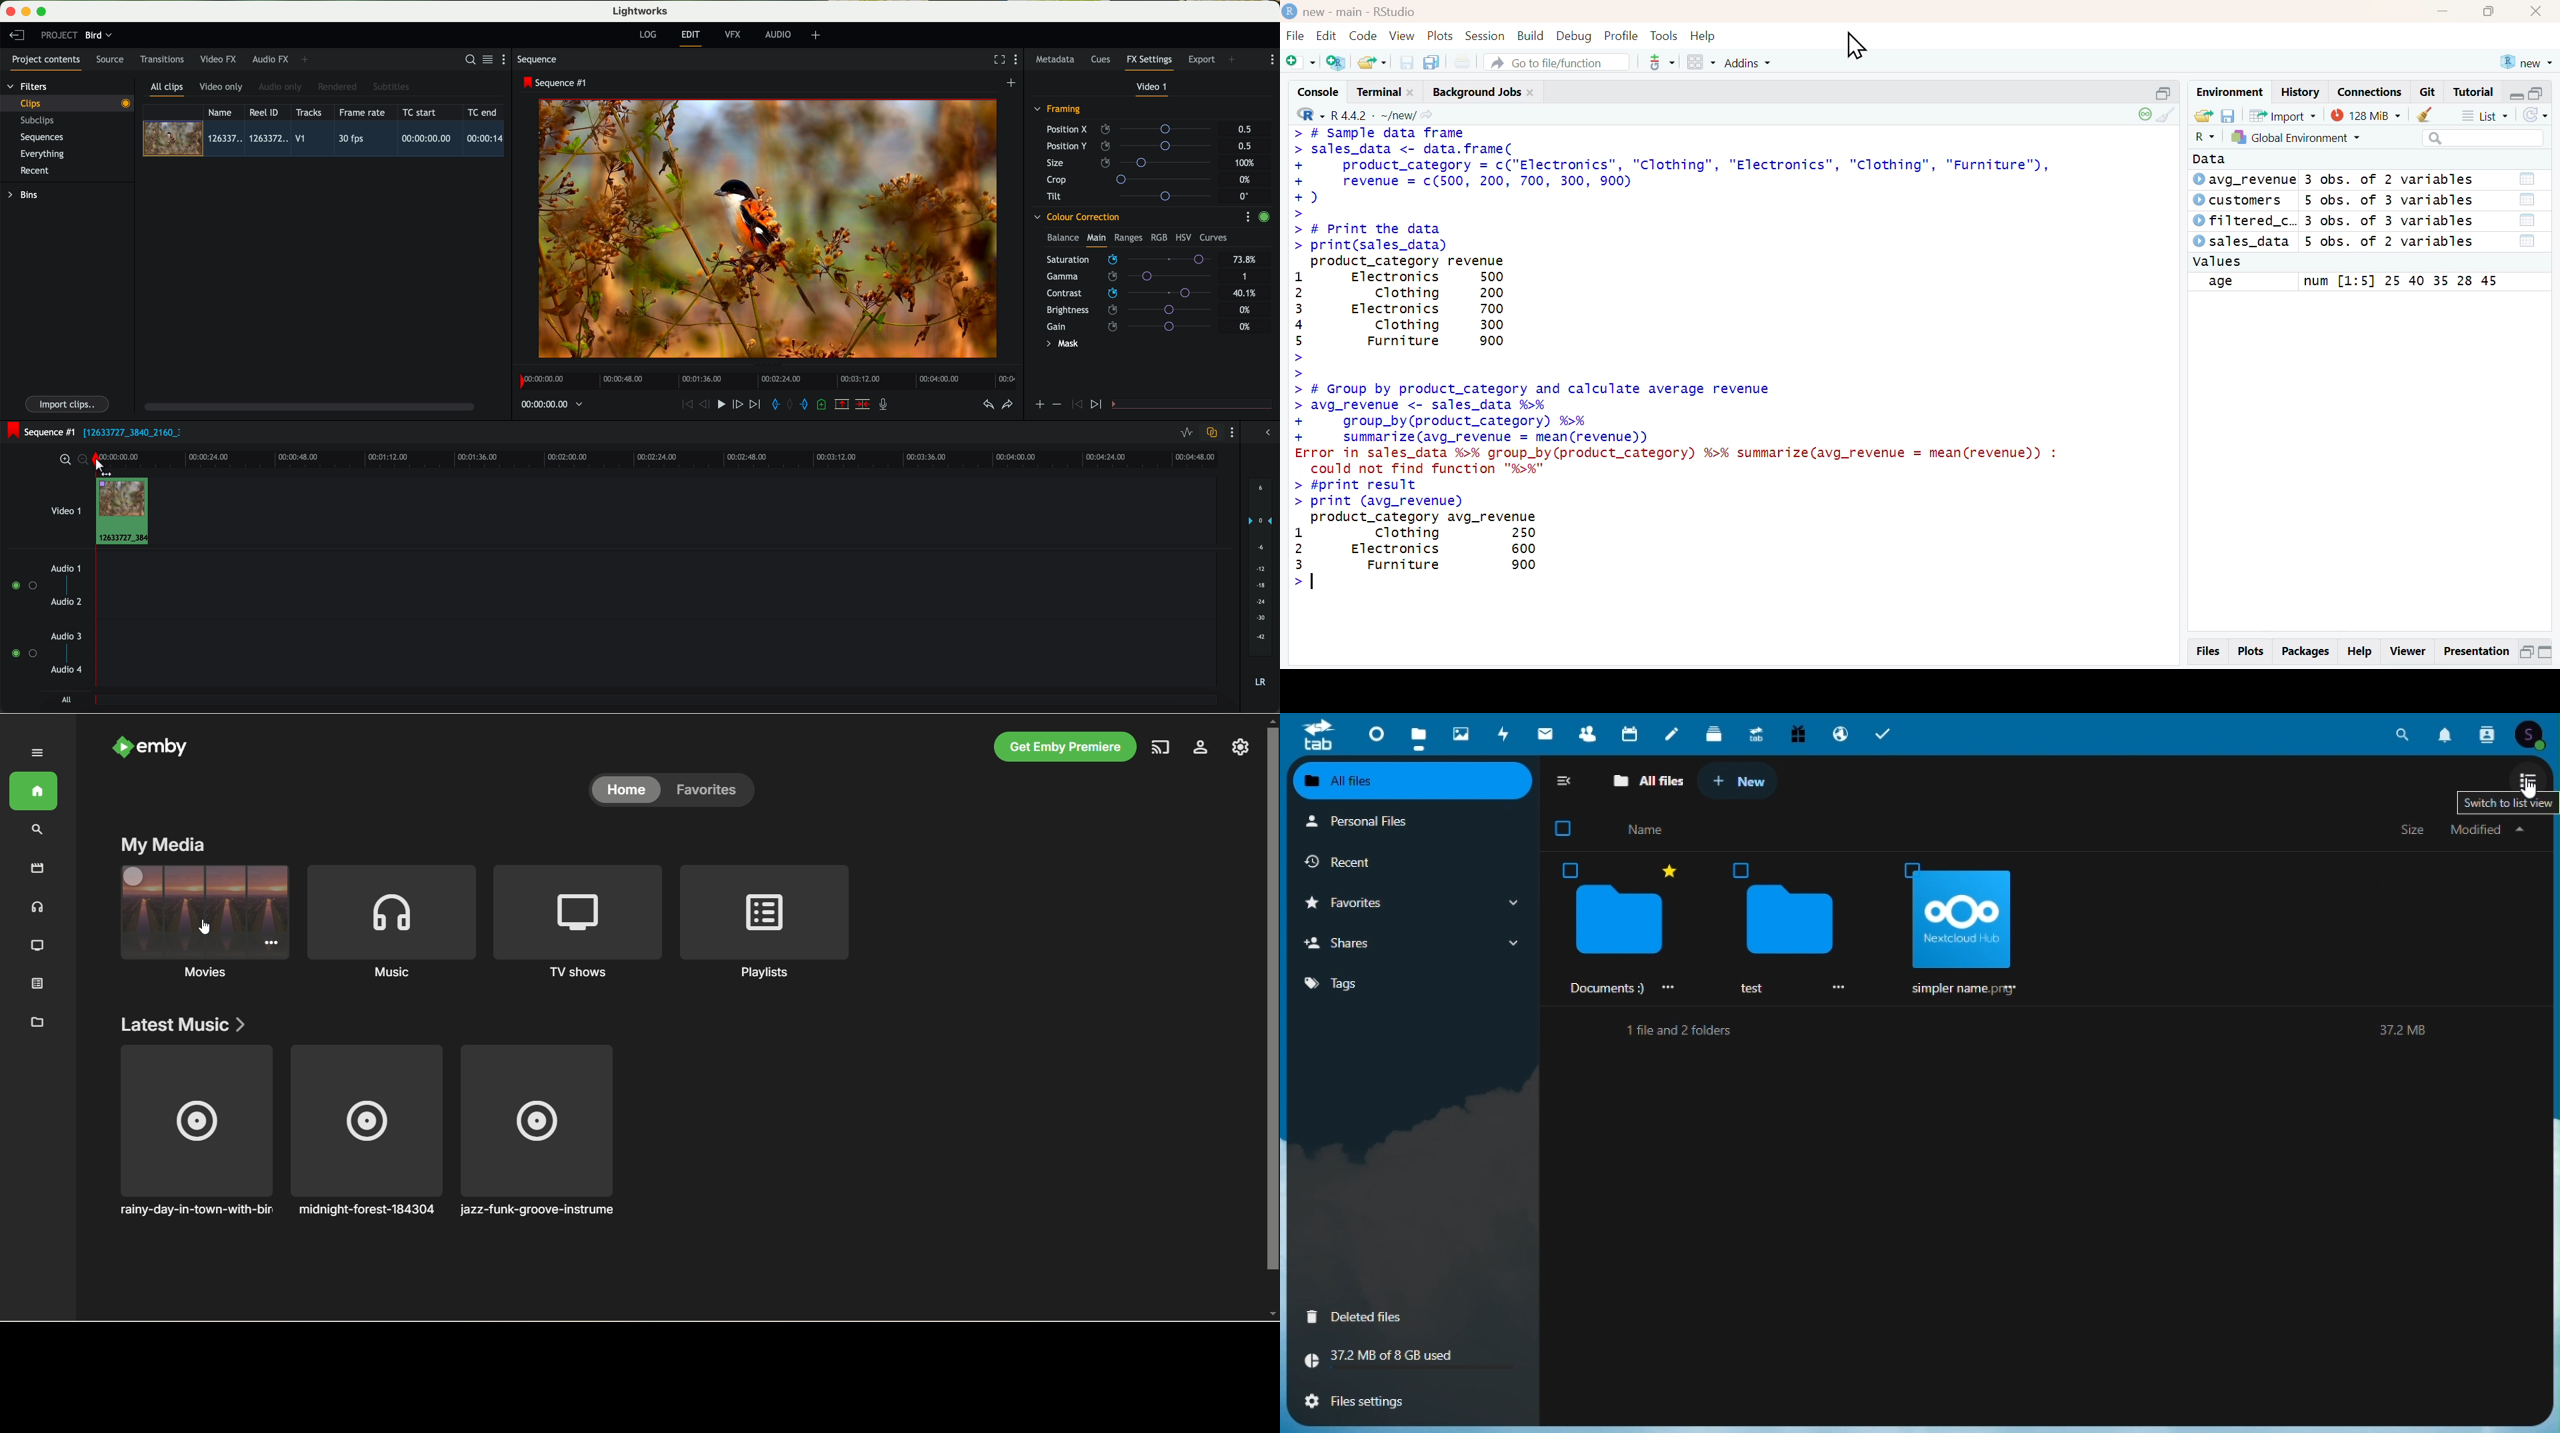 The image size is (2576, 1456). Describe the element at coordinates (2525, 62) in the screenshot. I see `new project` at that location.